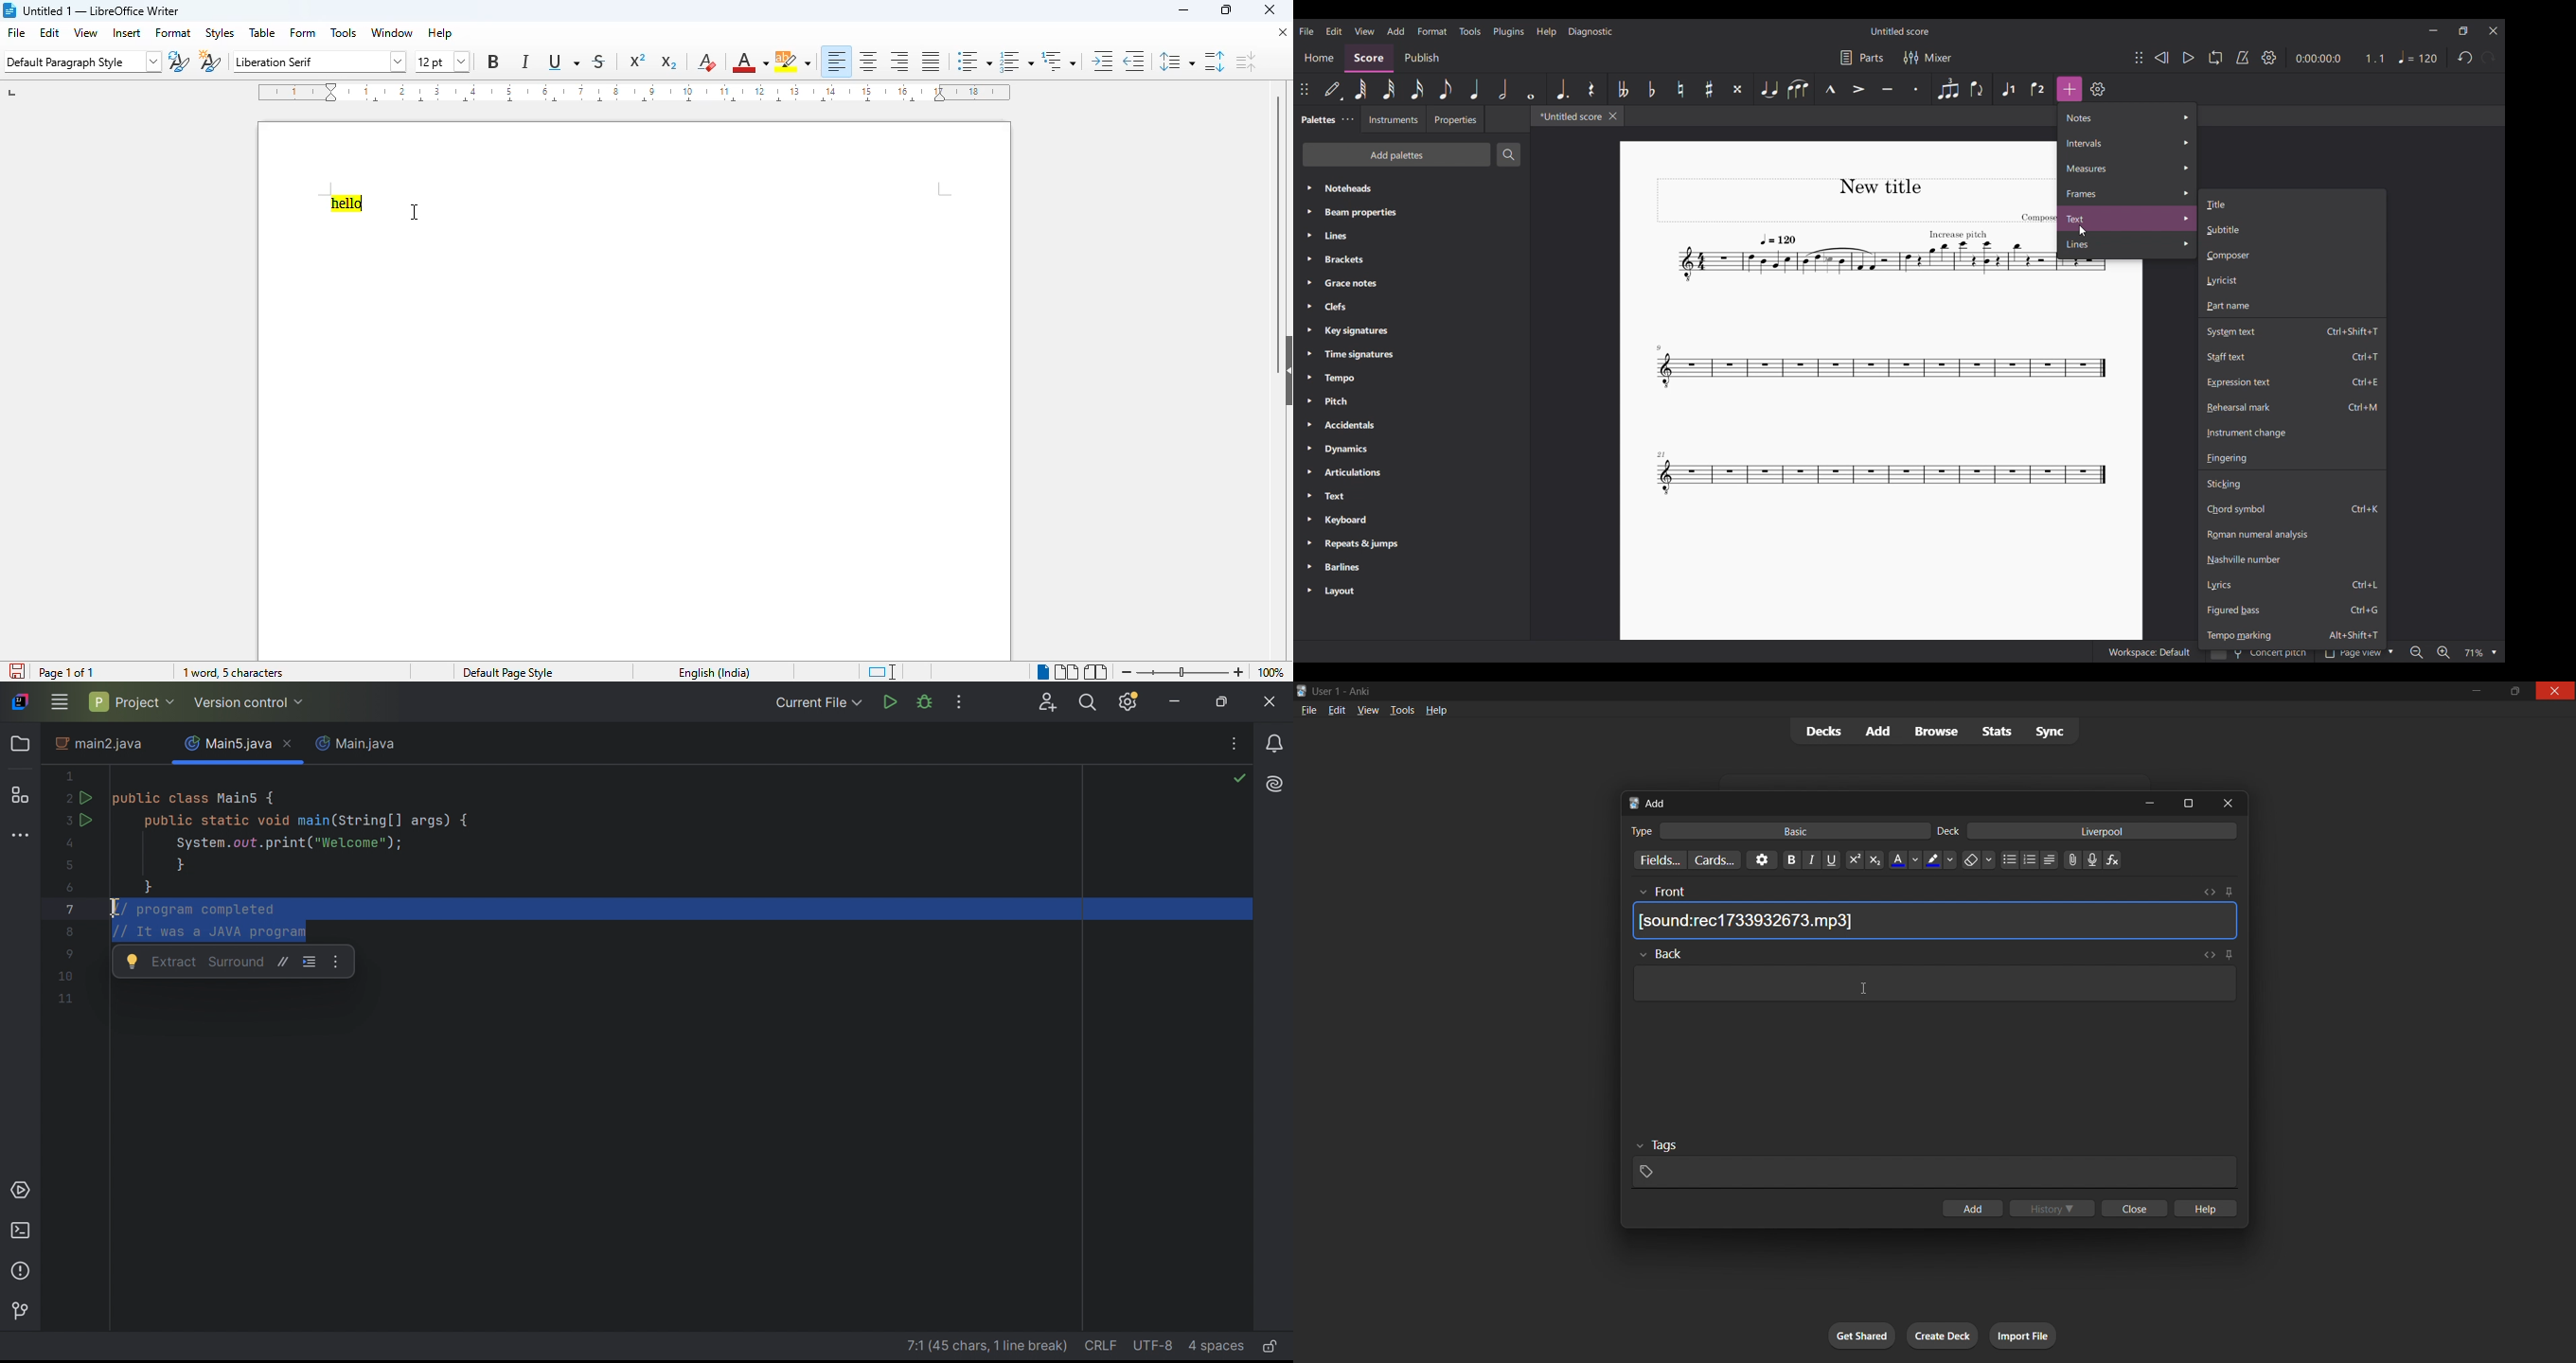 This screenshot has height=1372, width=2576. What do you see at coordinates (1951, 830) in the screenshot?
I see `deck ` at bounding box center [1951, 830].